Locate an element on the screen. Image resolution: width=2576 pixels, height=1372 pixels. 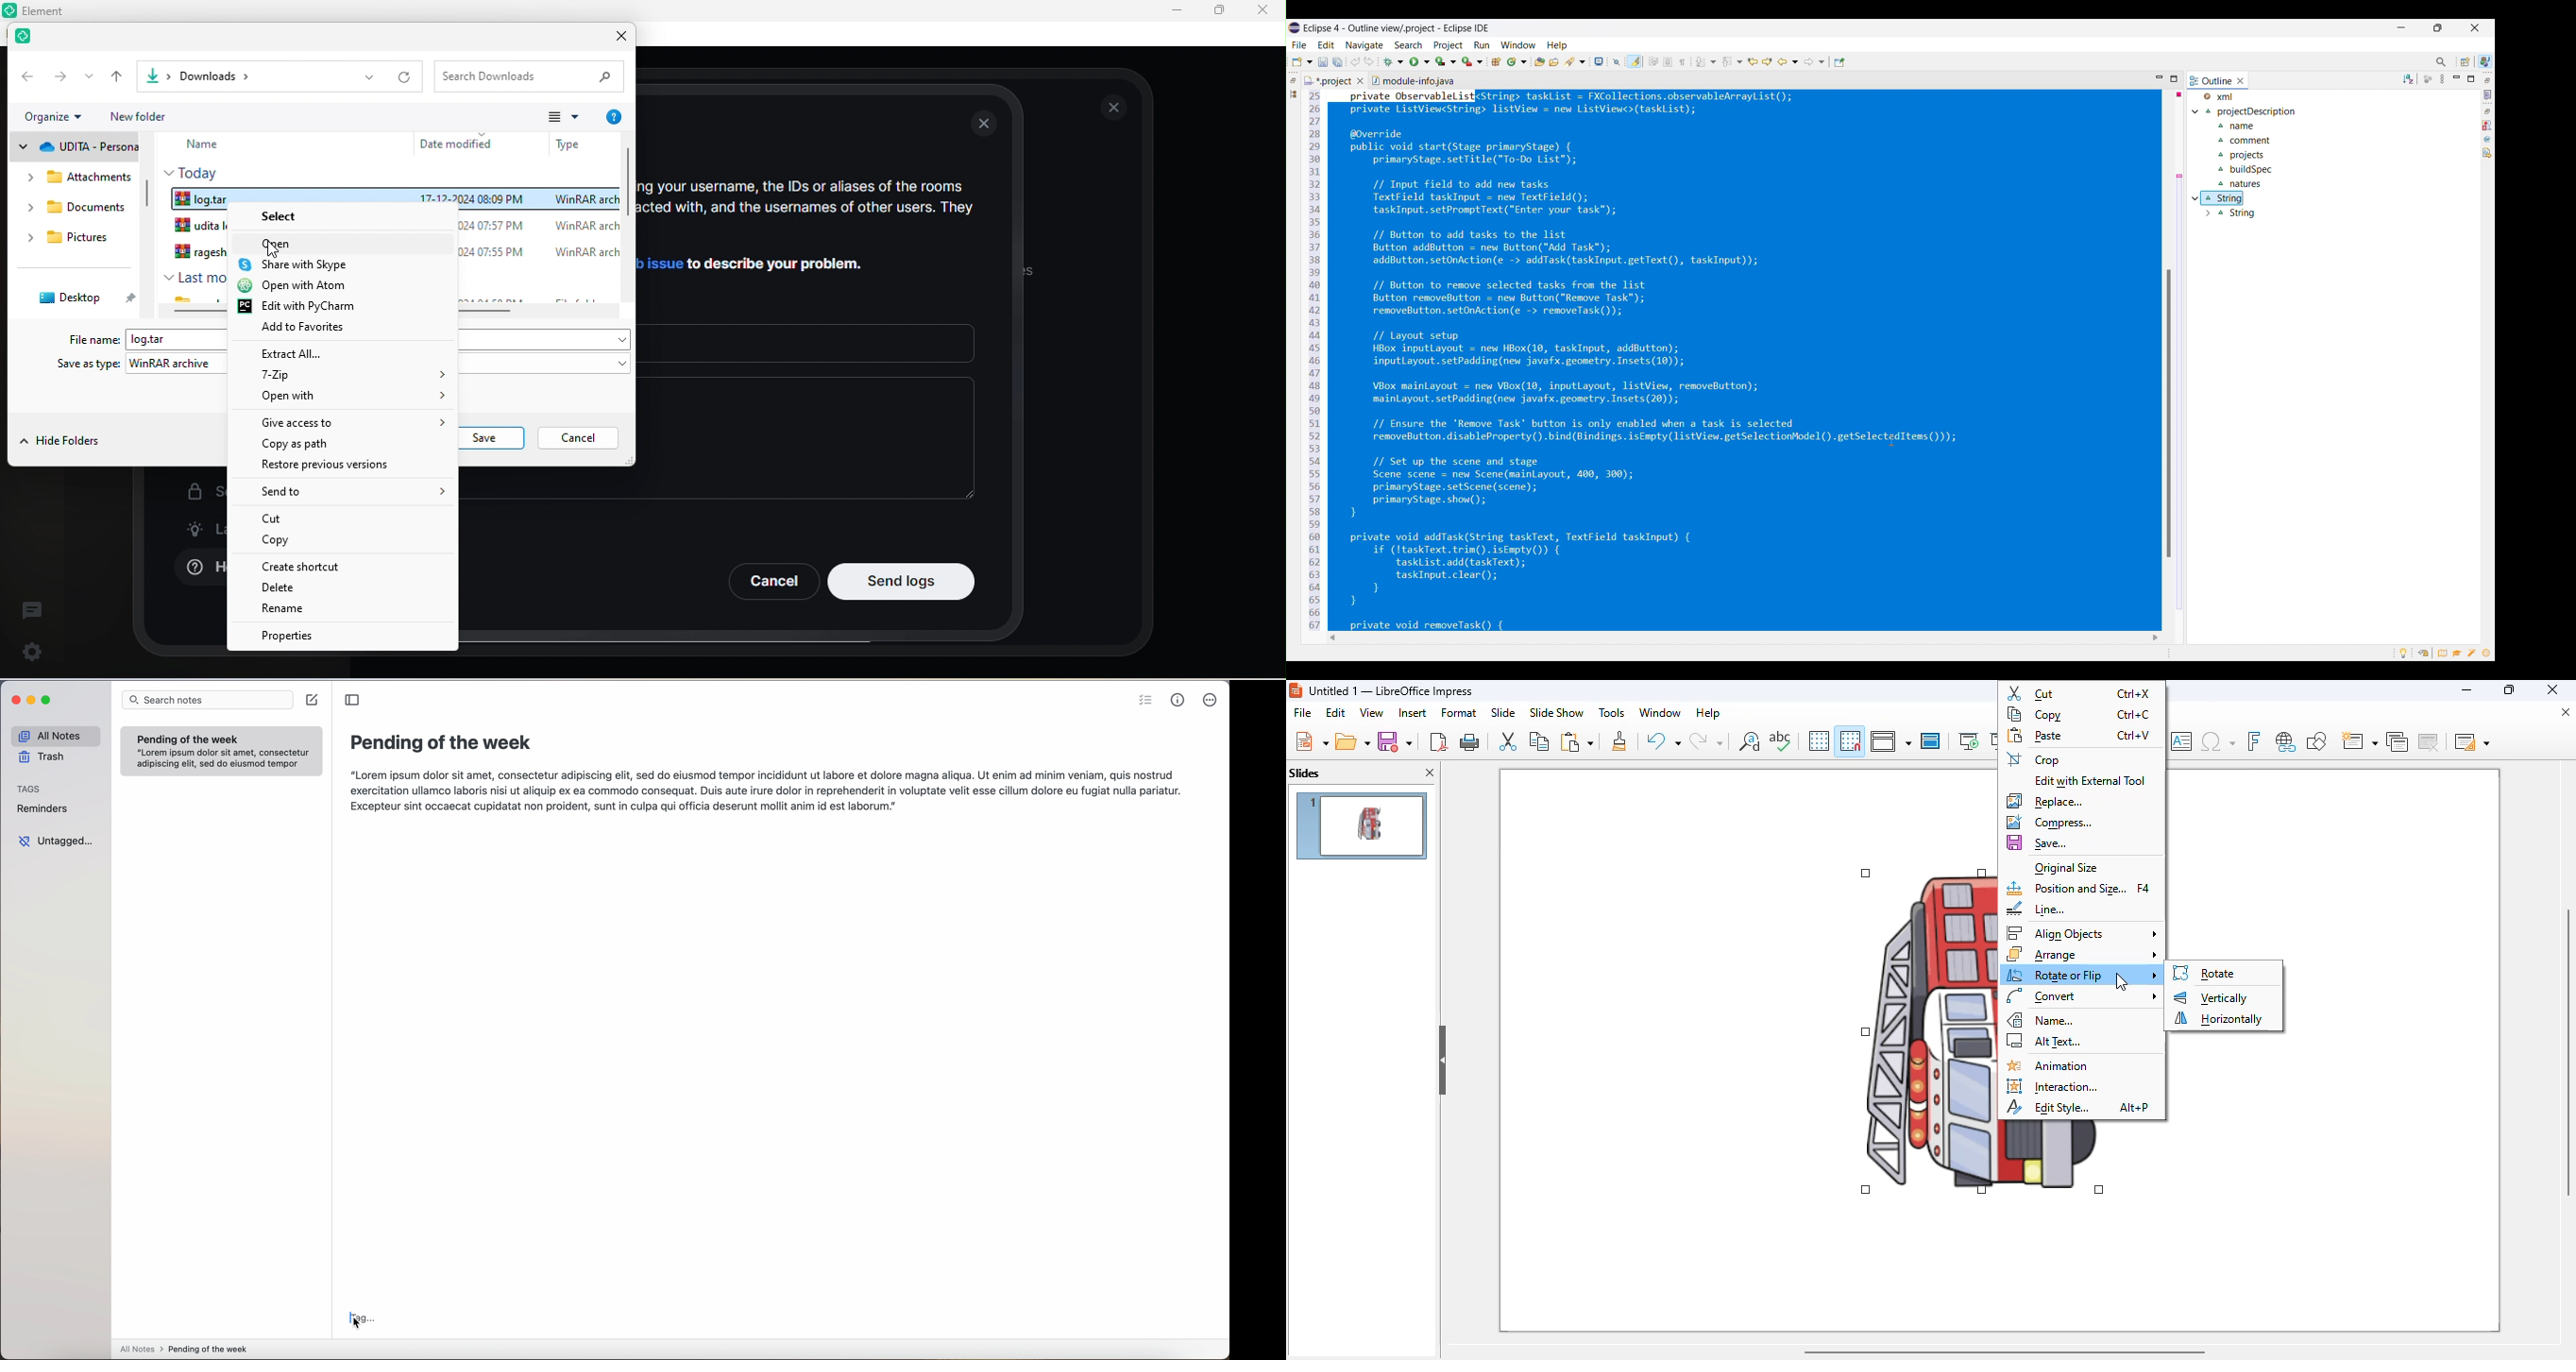
show draw functions is located at coordinates (2317, 741).